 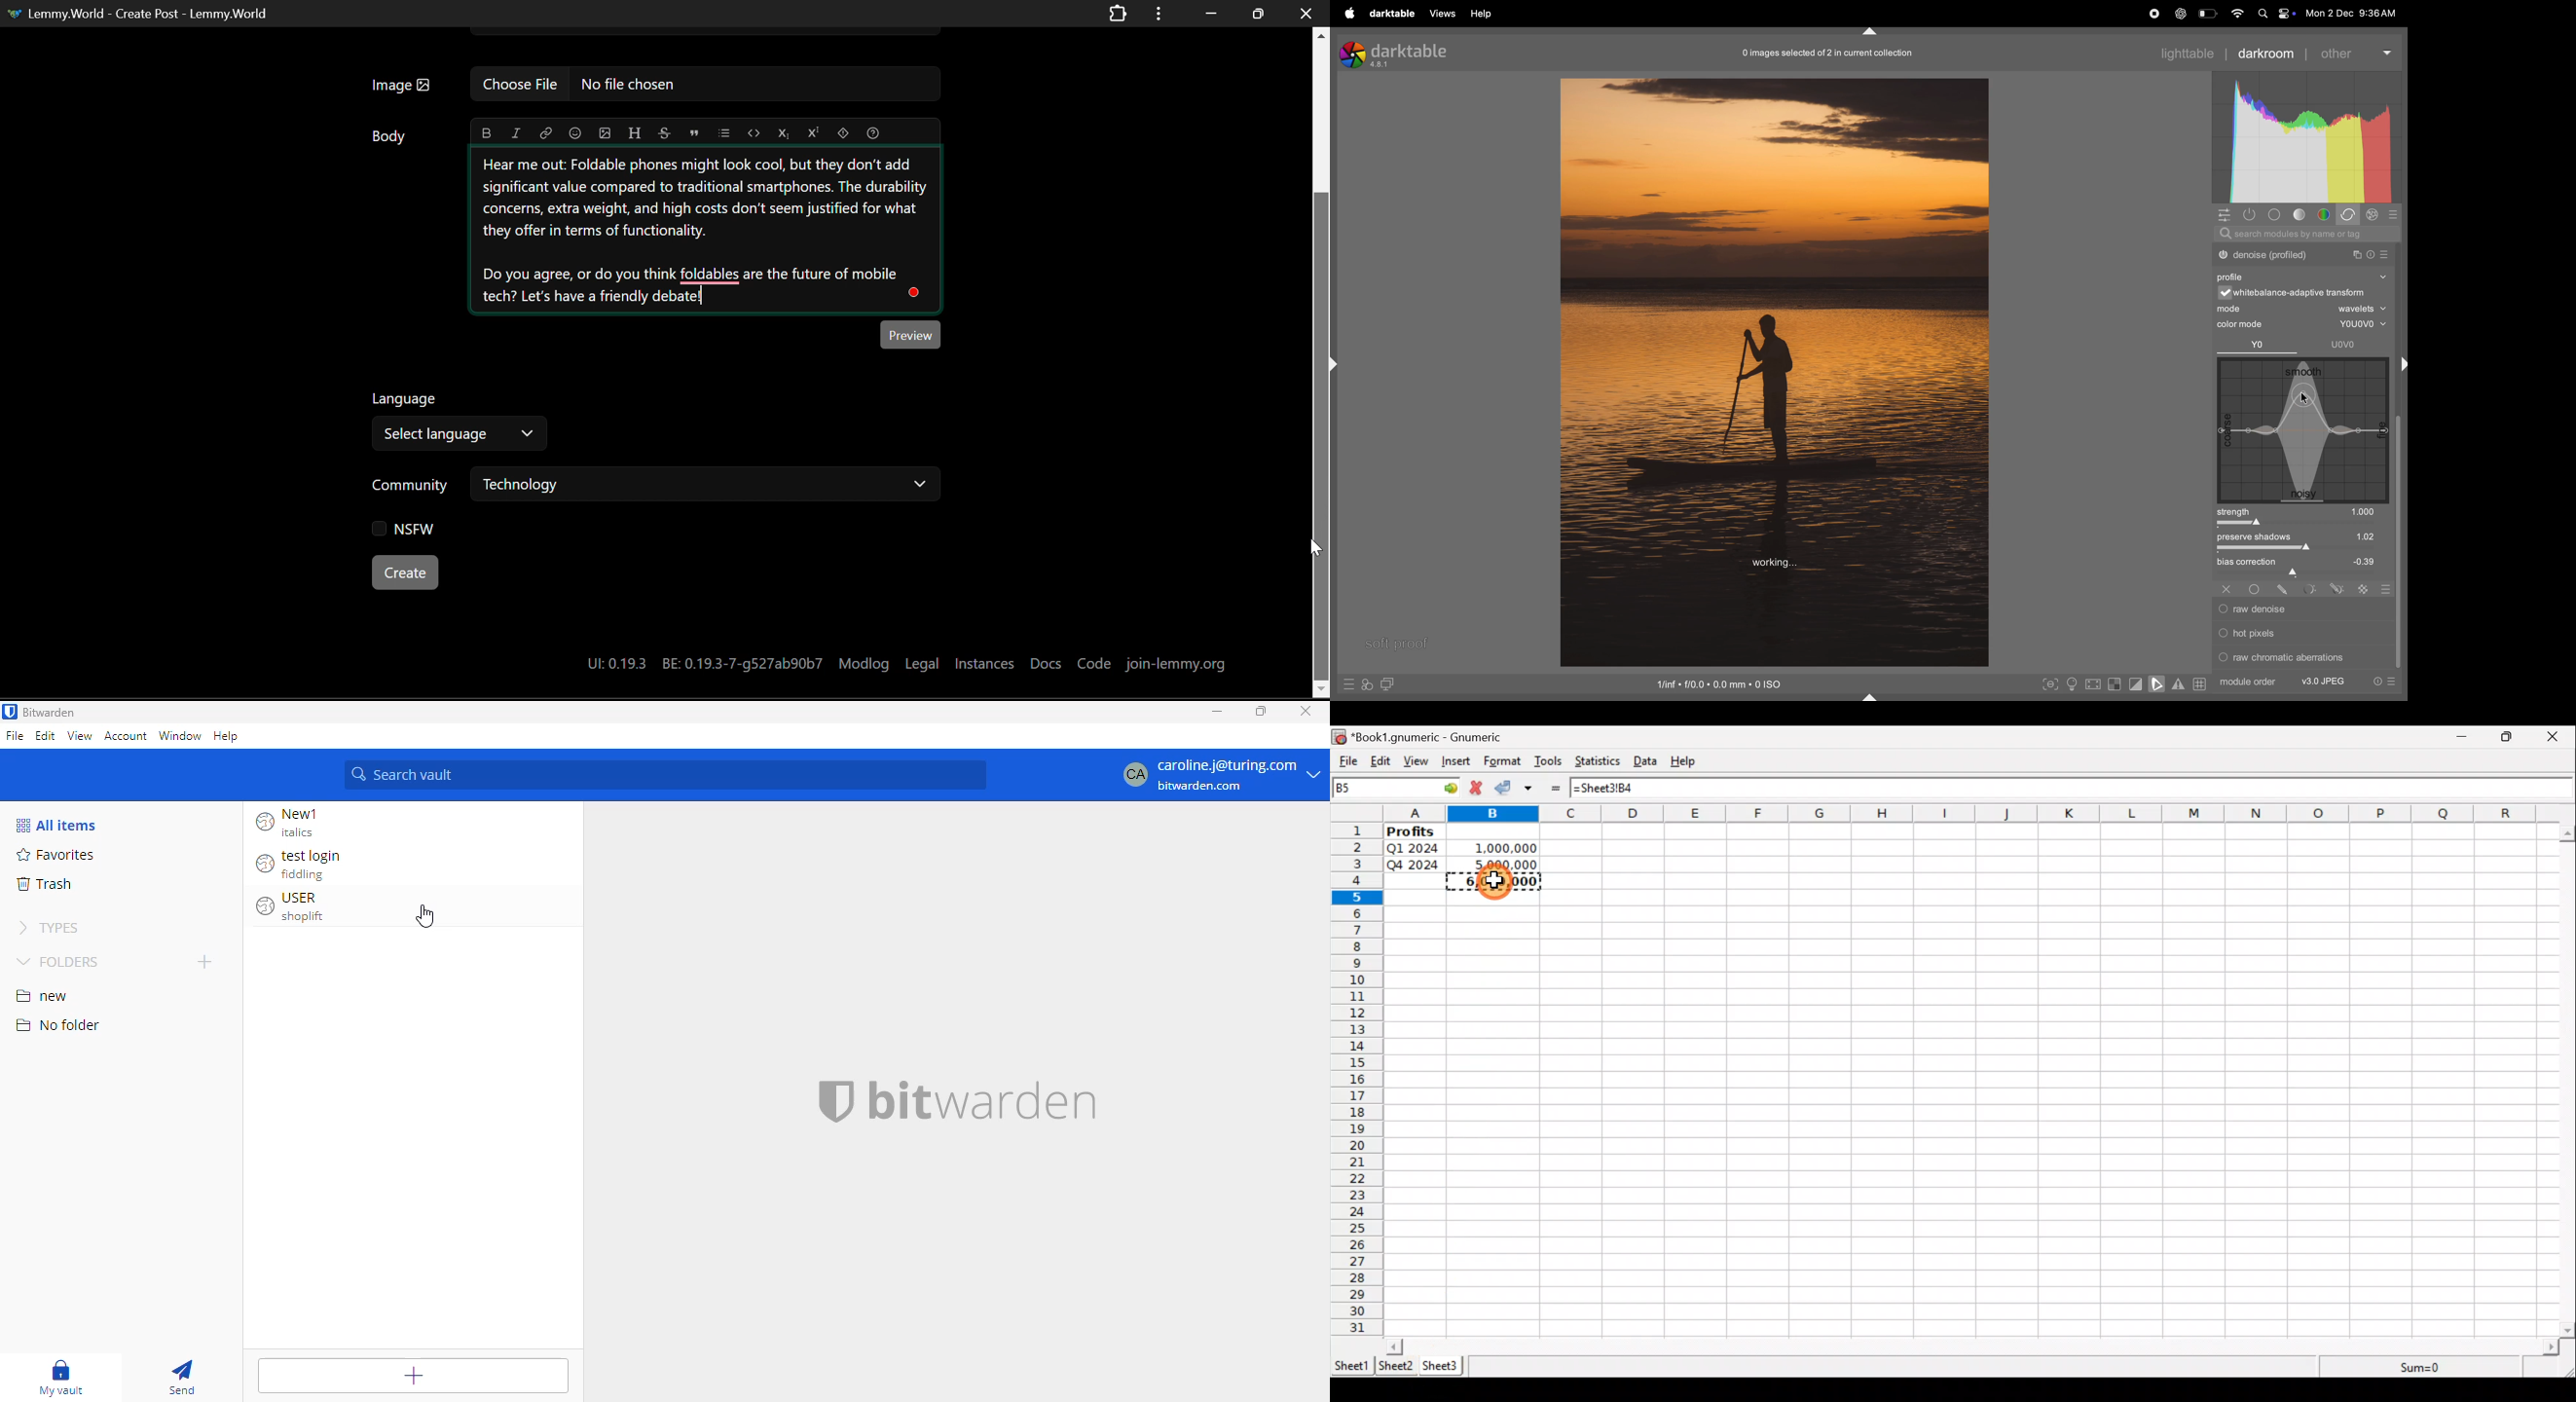 What do you see at coordinates (2235, 511) in the screenshot?
I see `strength` at bounding box center [2235, 511].